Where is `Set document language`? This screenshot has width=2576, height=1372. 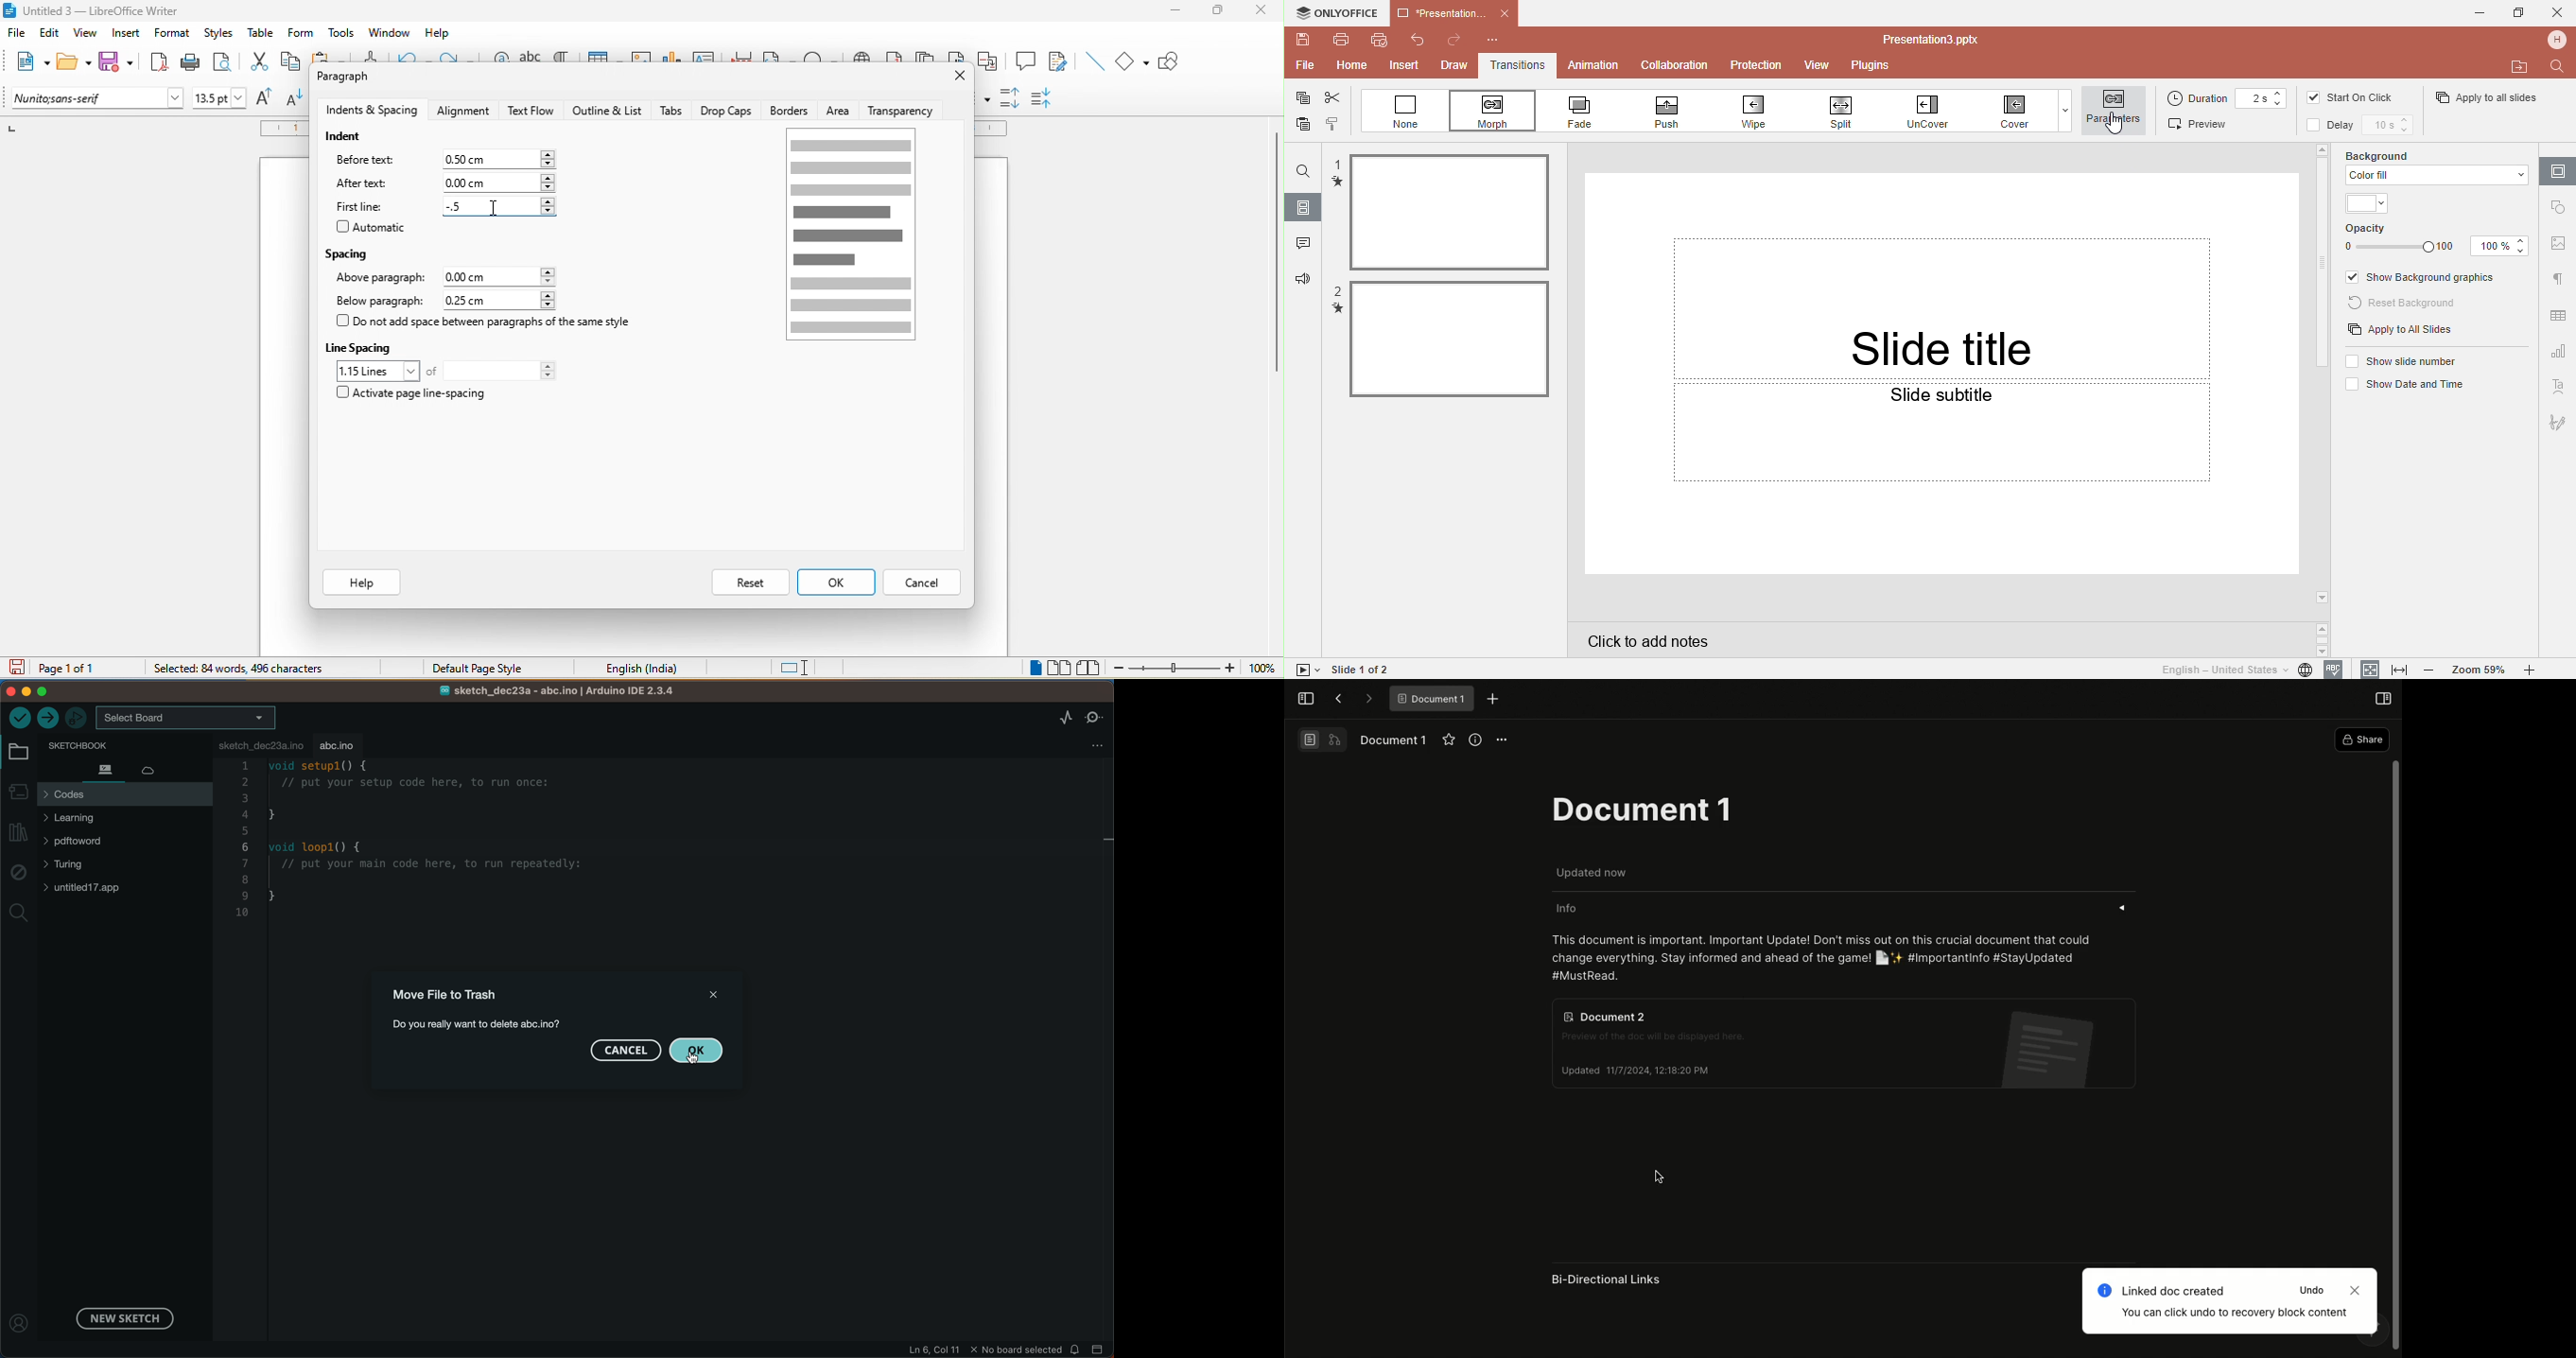
Set document language is located at coordinates (2236, 670).